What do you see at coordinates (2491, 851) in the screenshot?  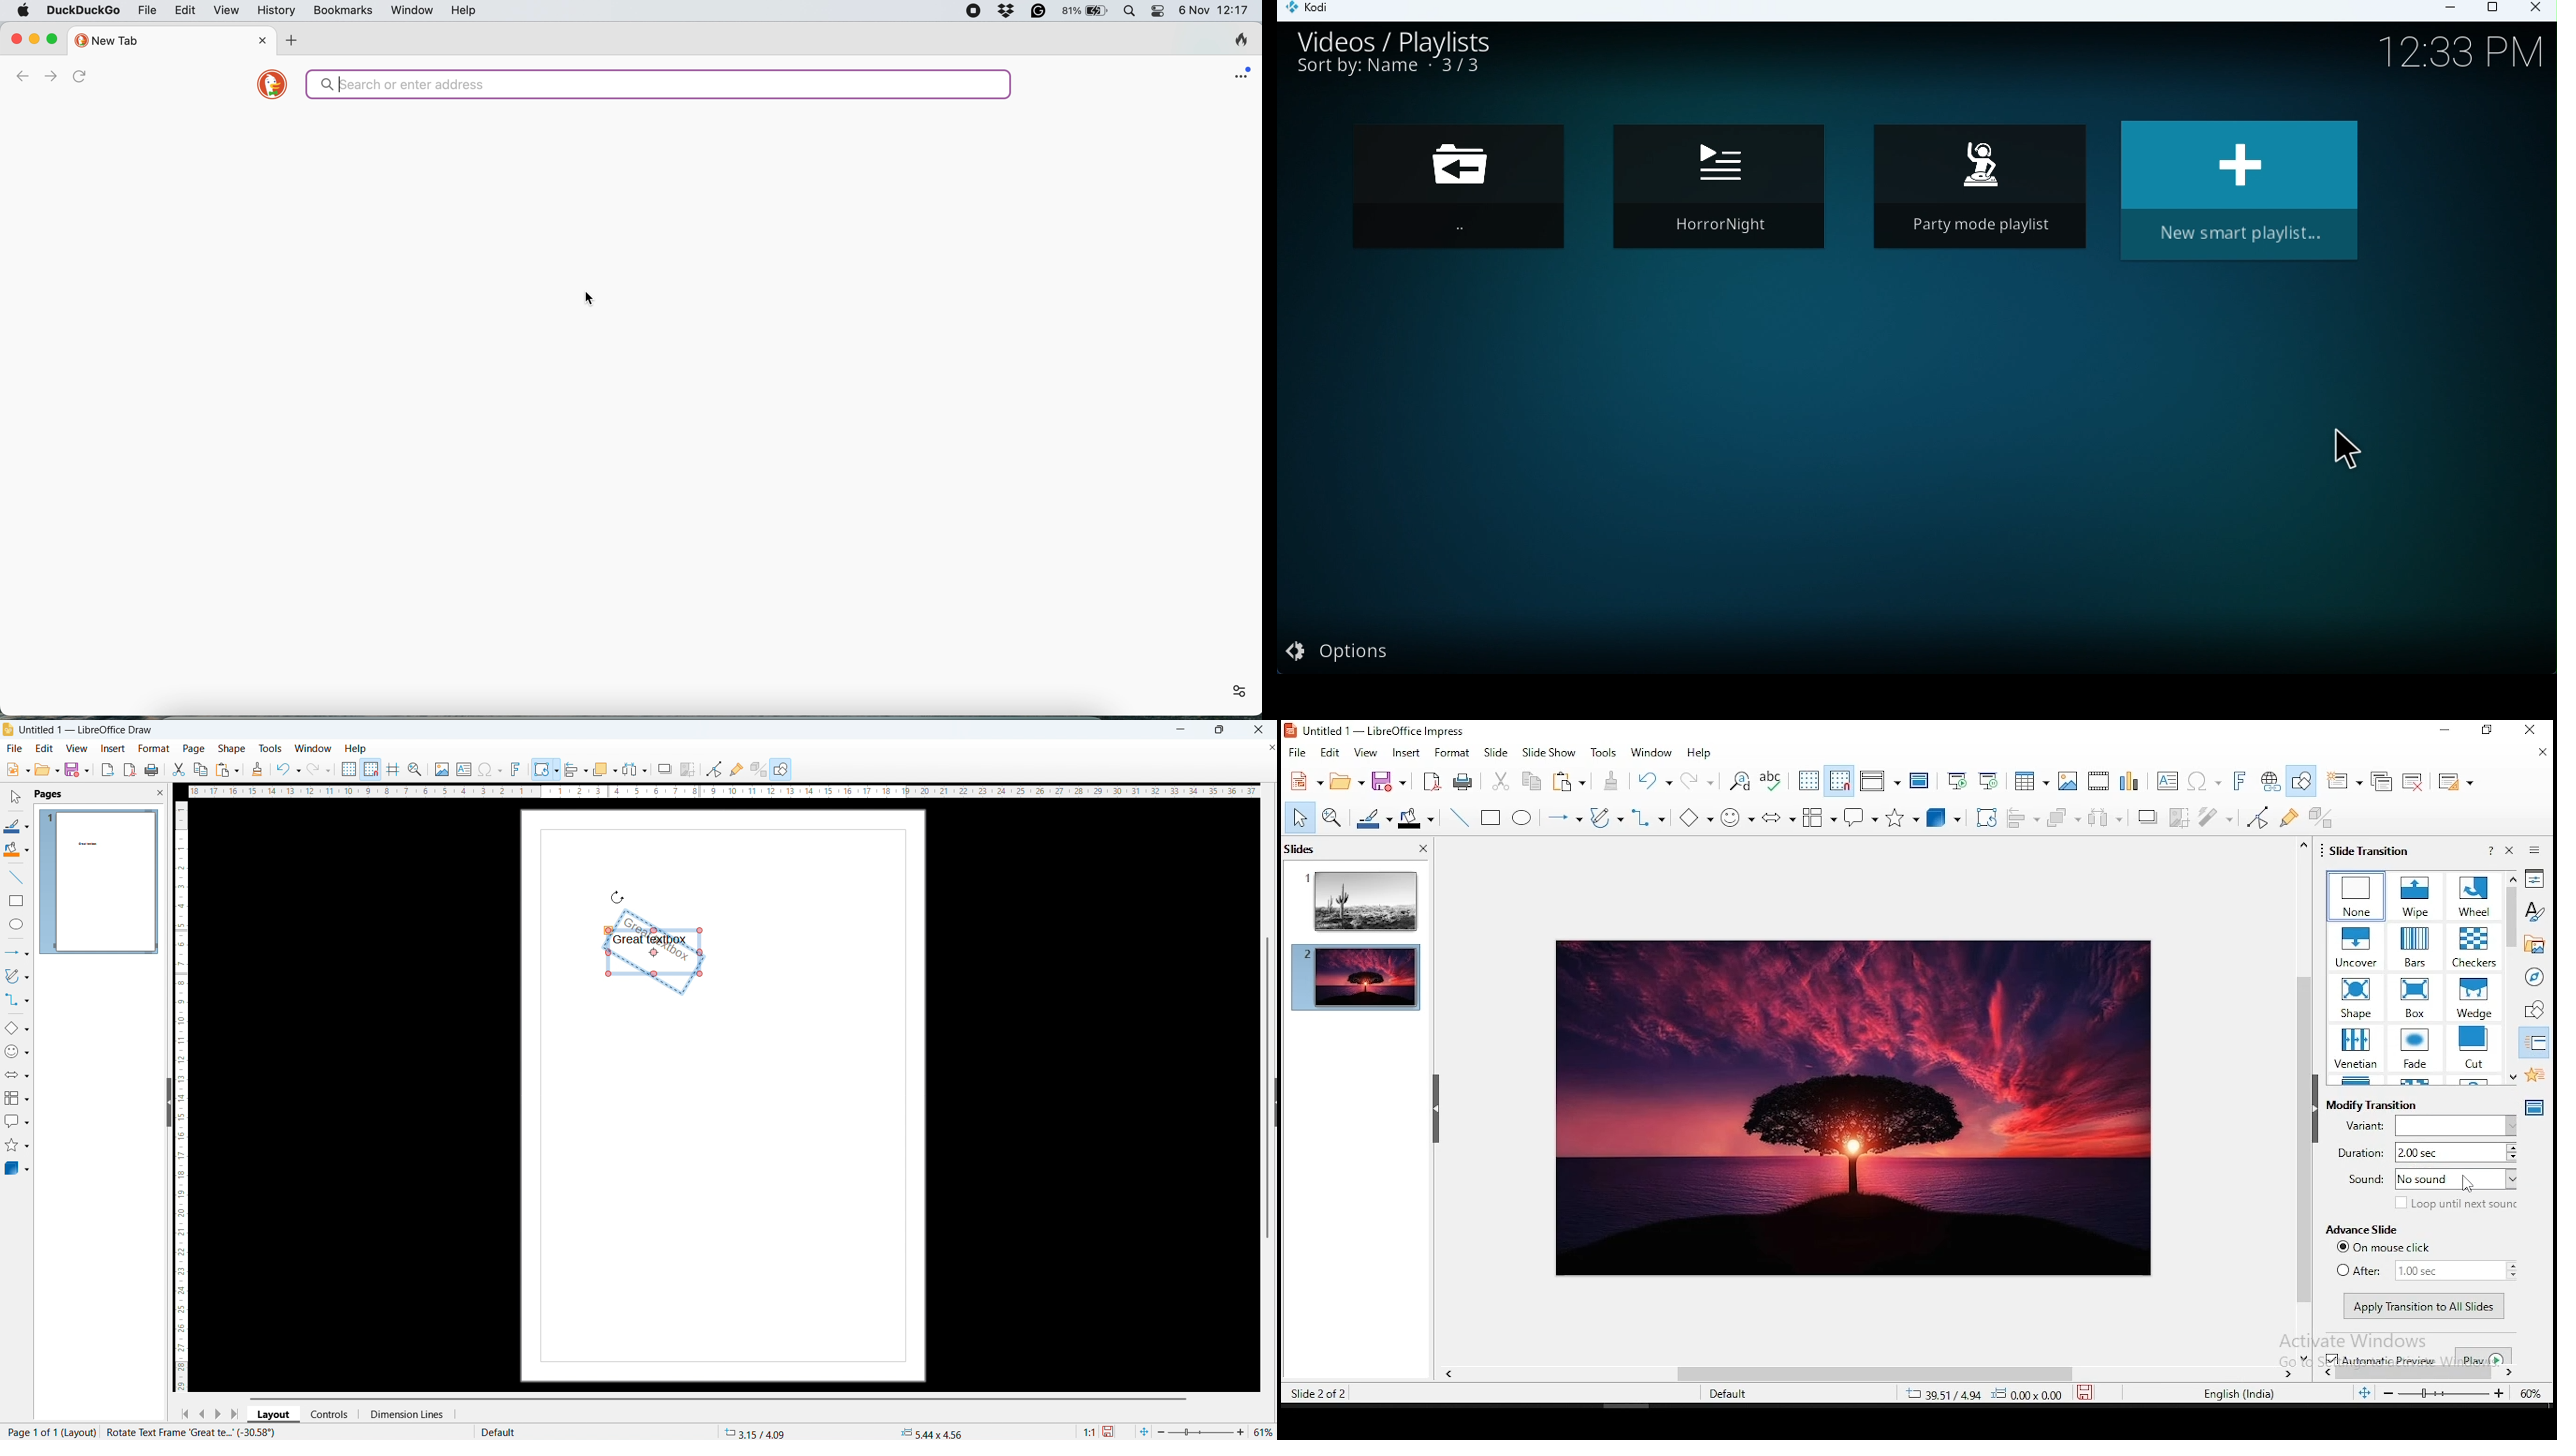 I see `help` at bounding box center [2491, 851].